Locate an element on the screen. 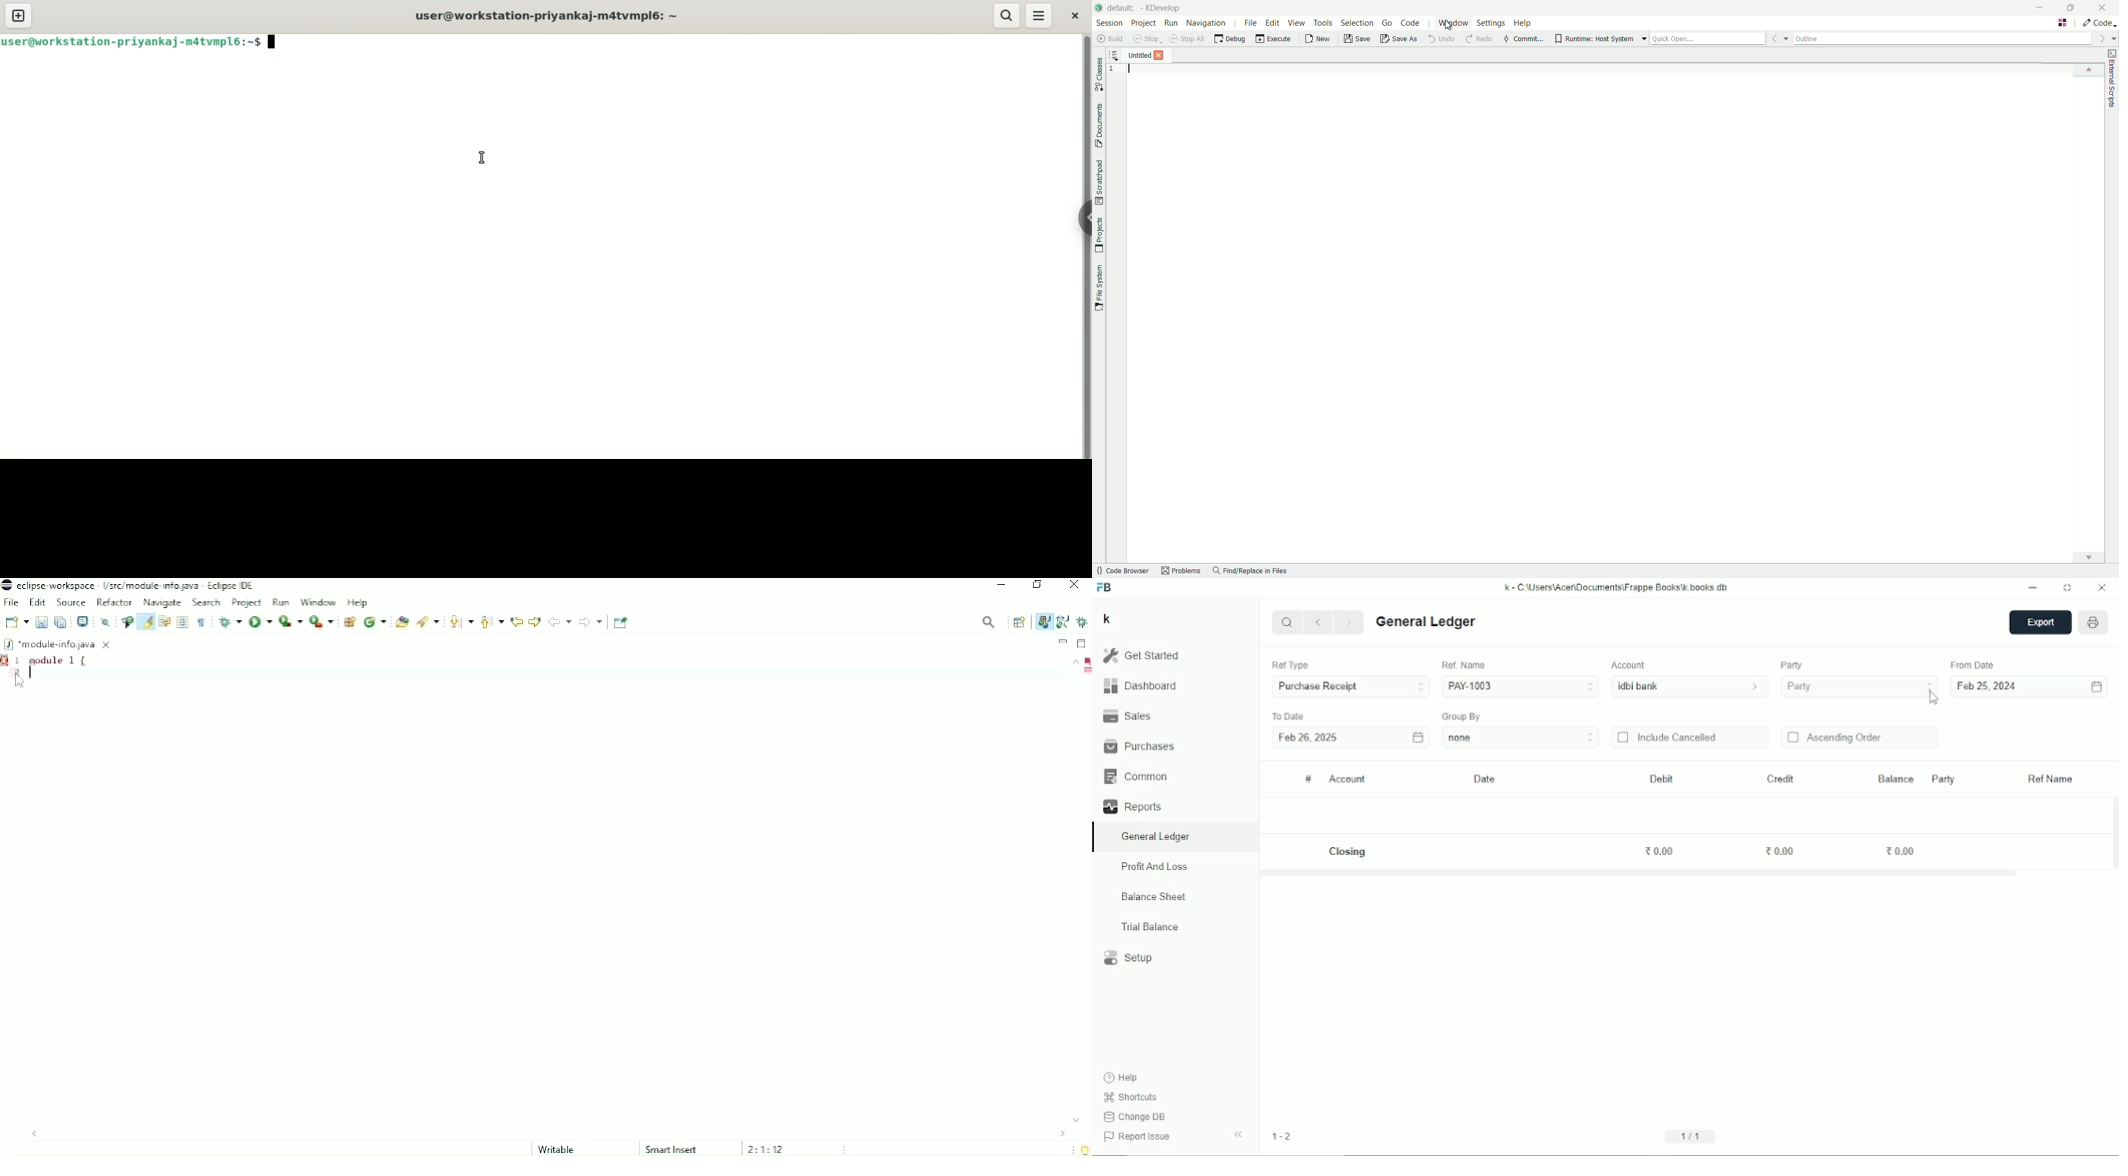 The height and width of the screenshot is (1176, 2128). Common is located at coordinates (1135, 777).